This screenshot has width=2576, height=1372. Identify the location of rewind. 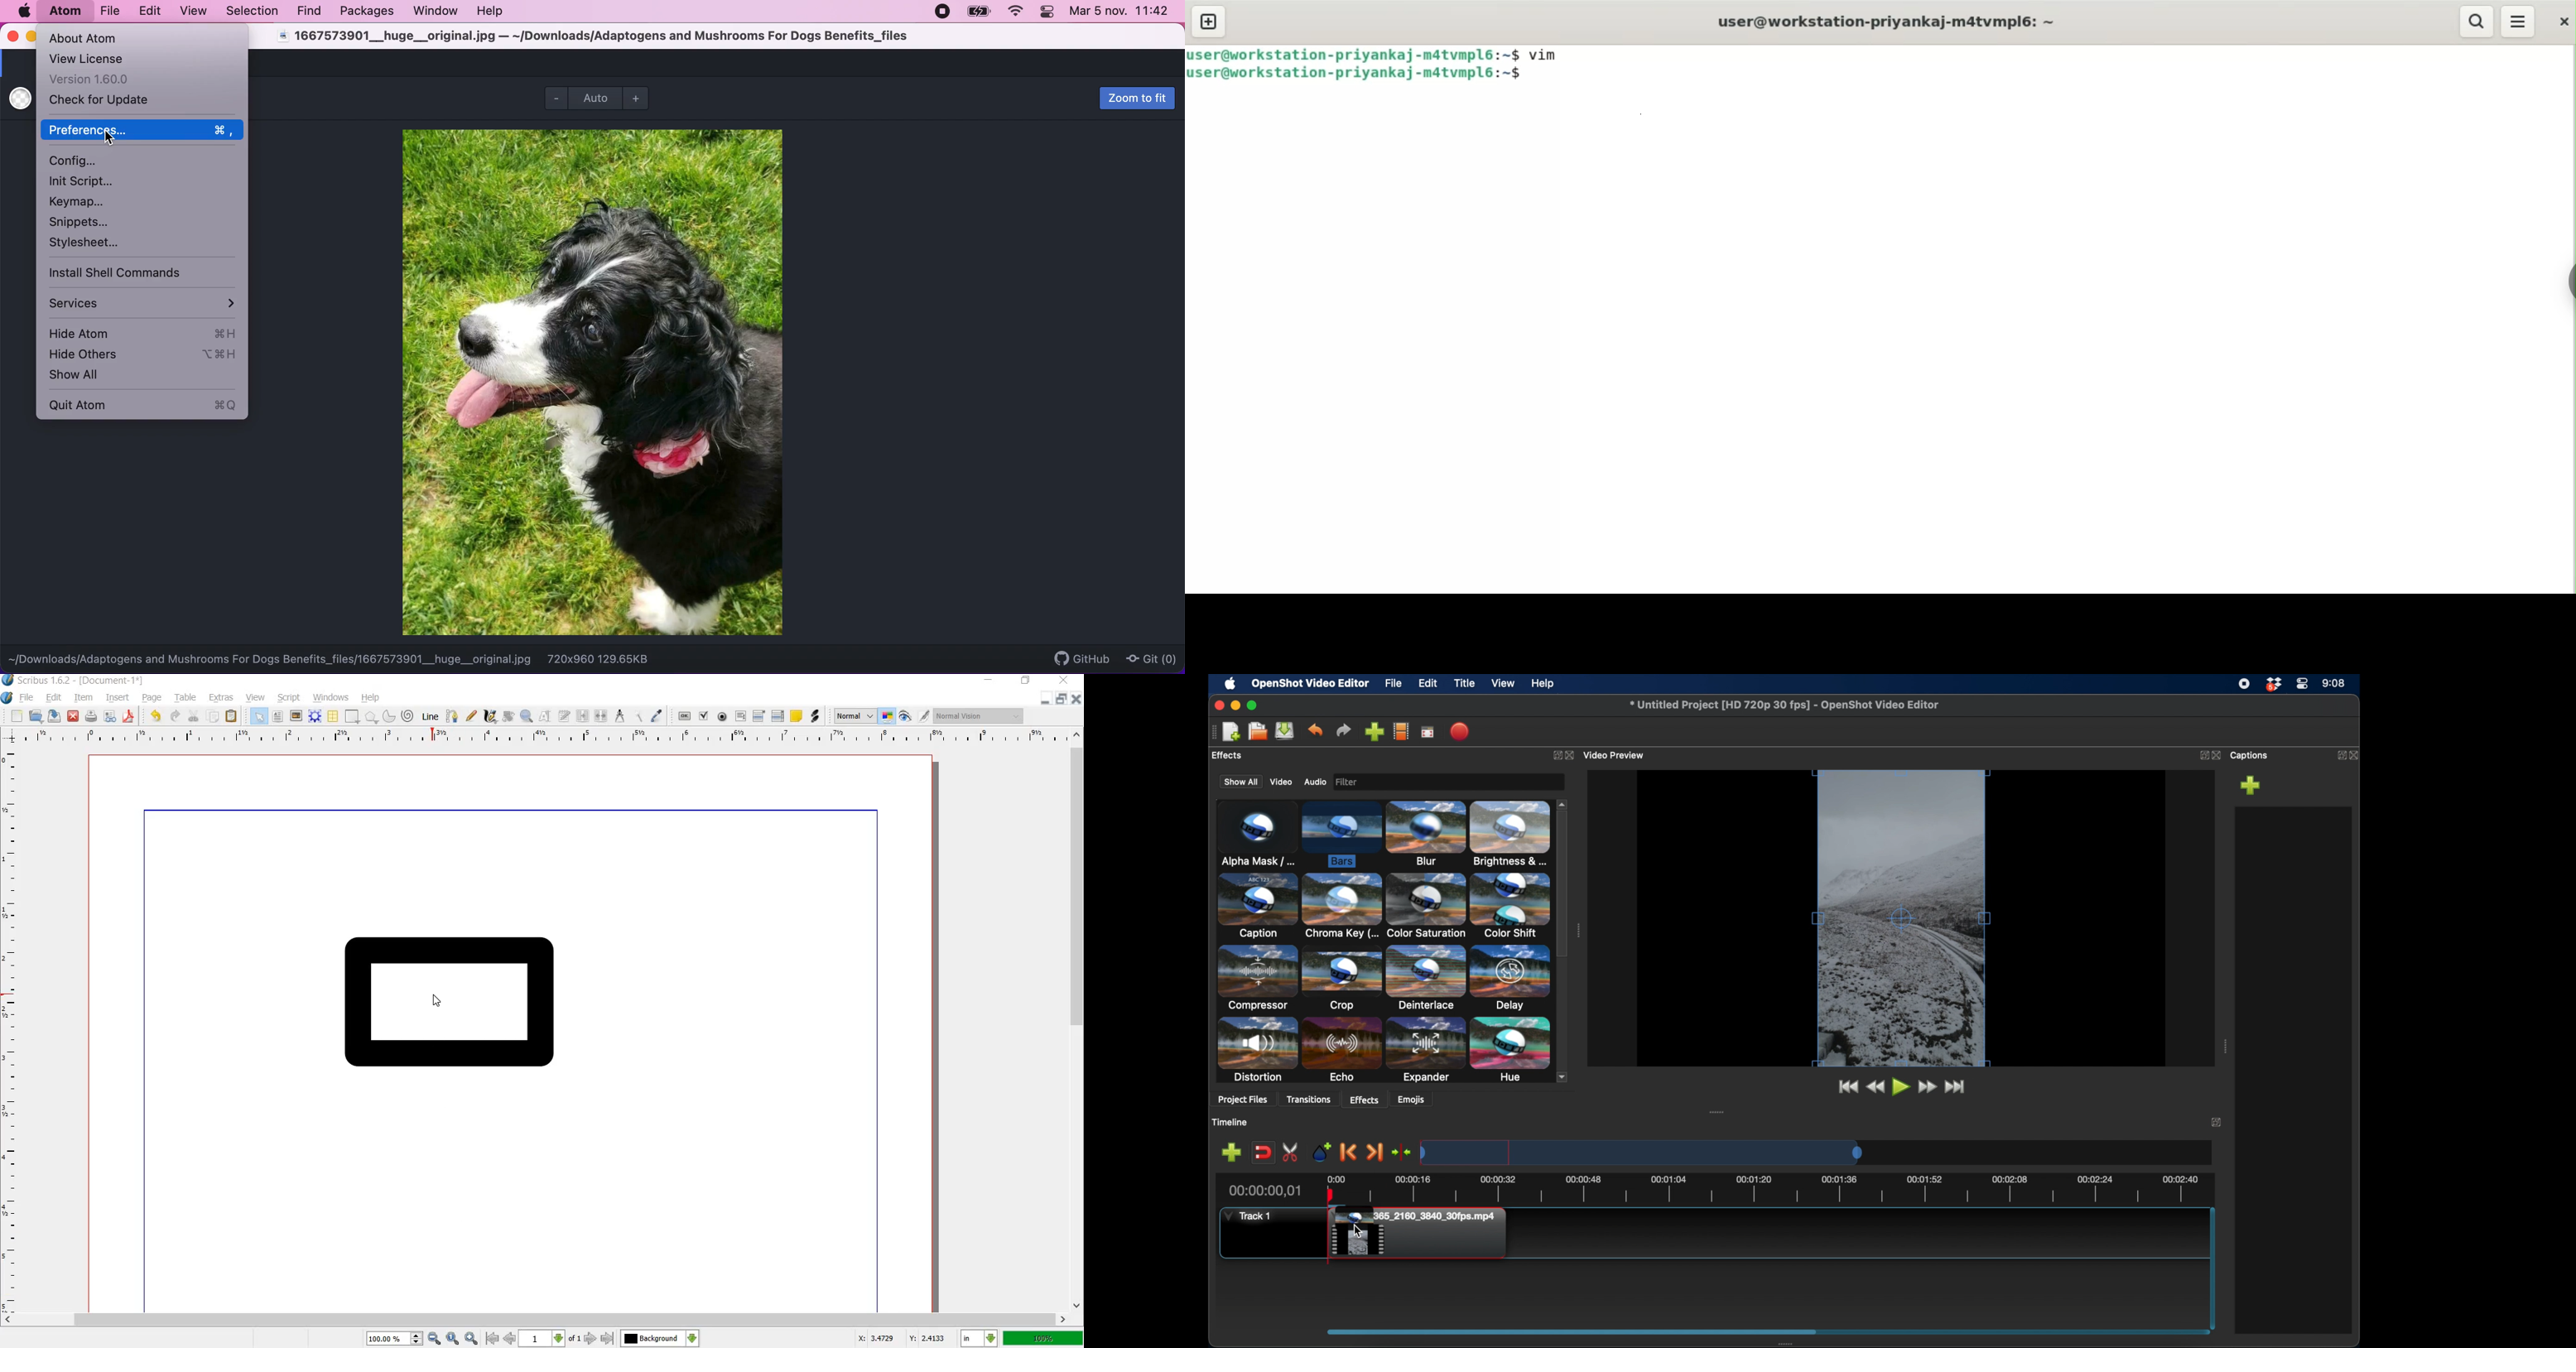
(1875, 1087).